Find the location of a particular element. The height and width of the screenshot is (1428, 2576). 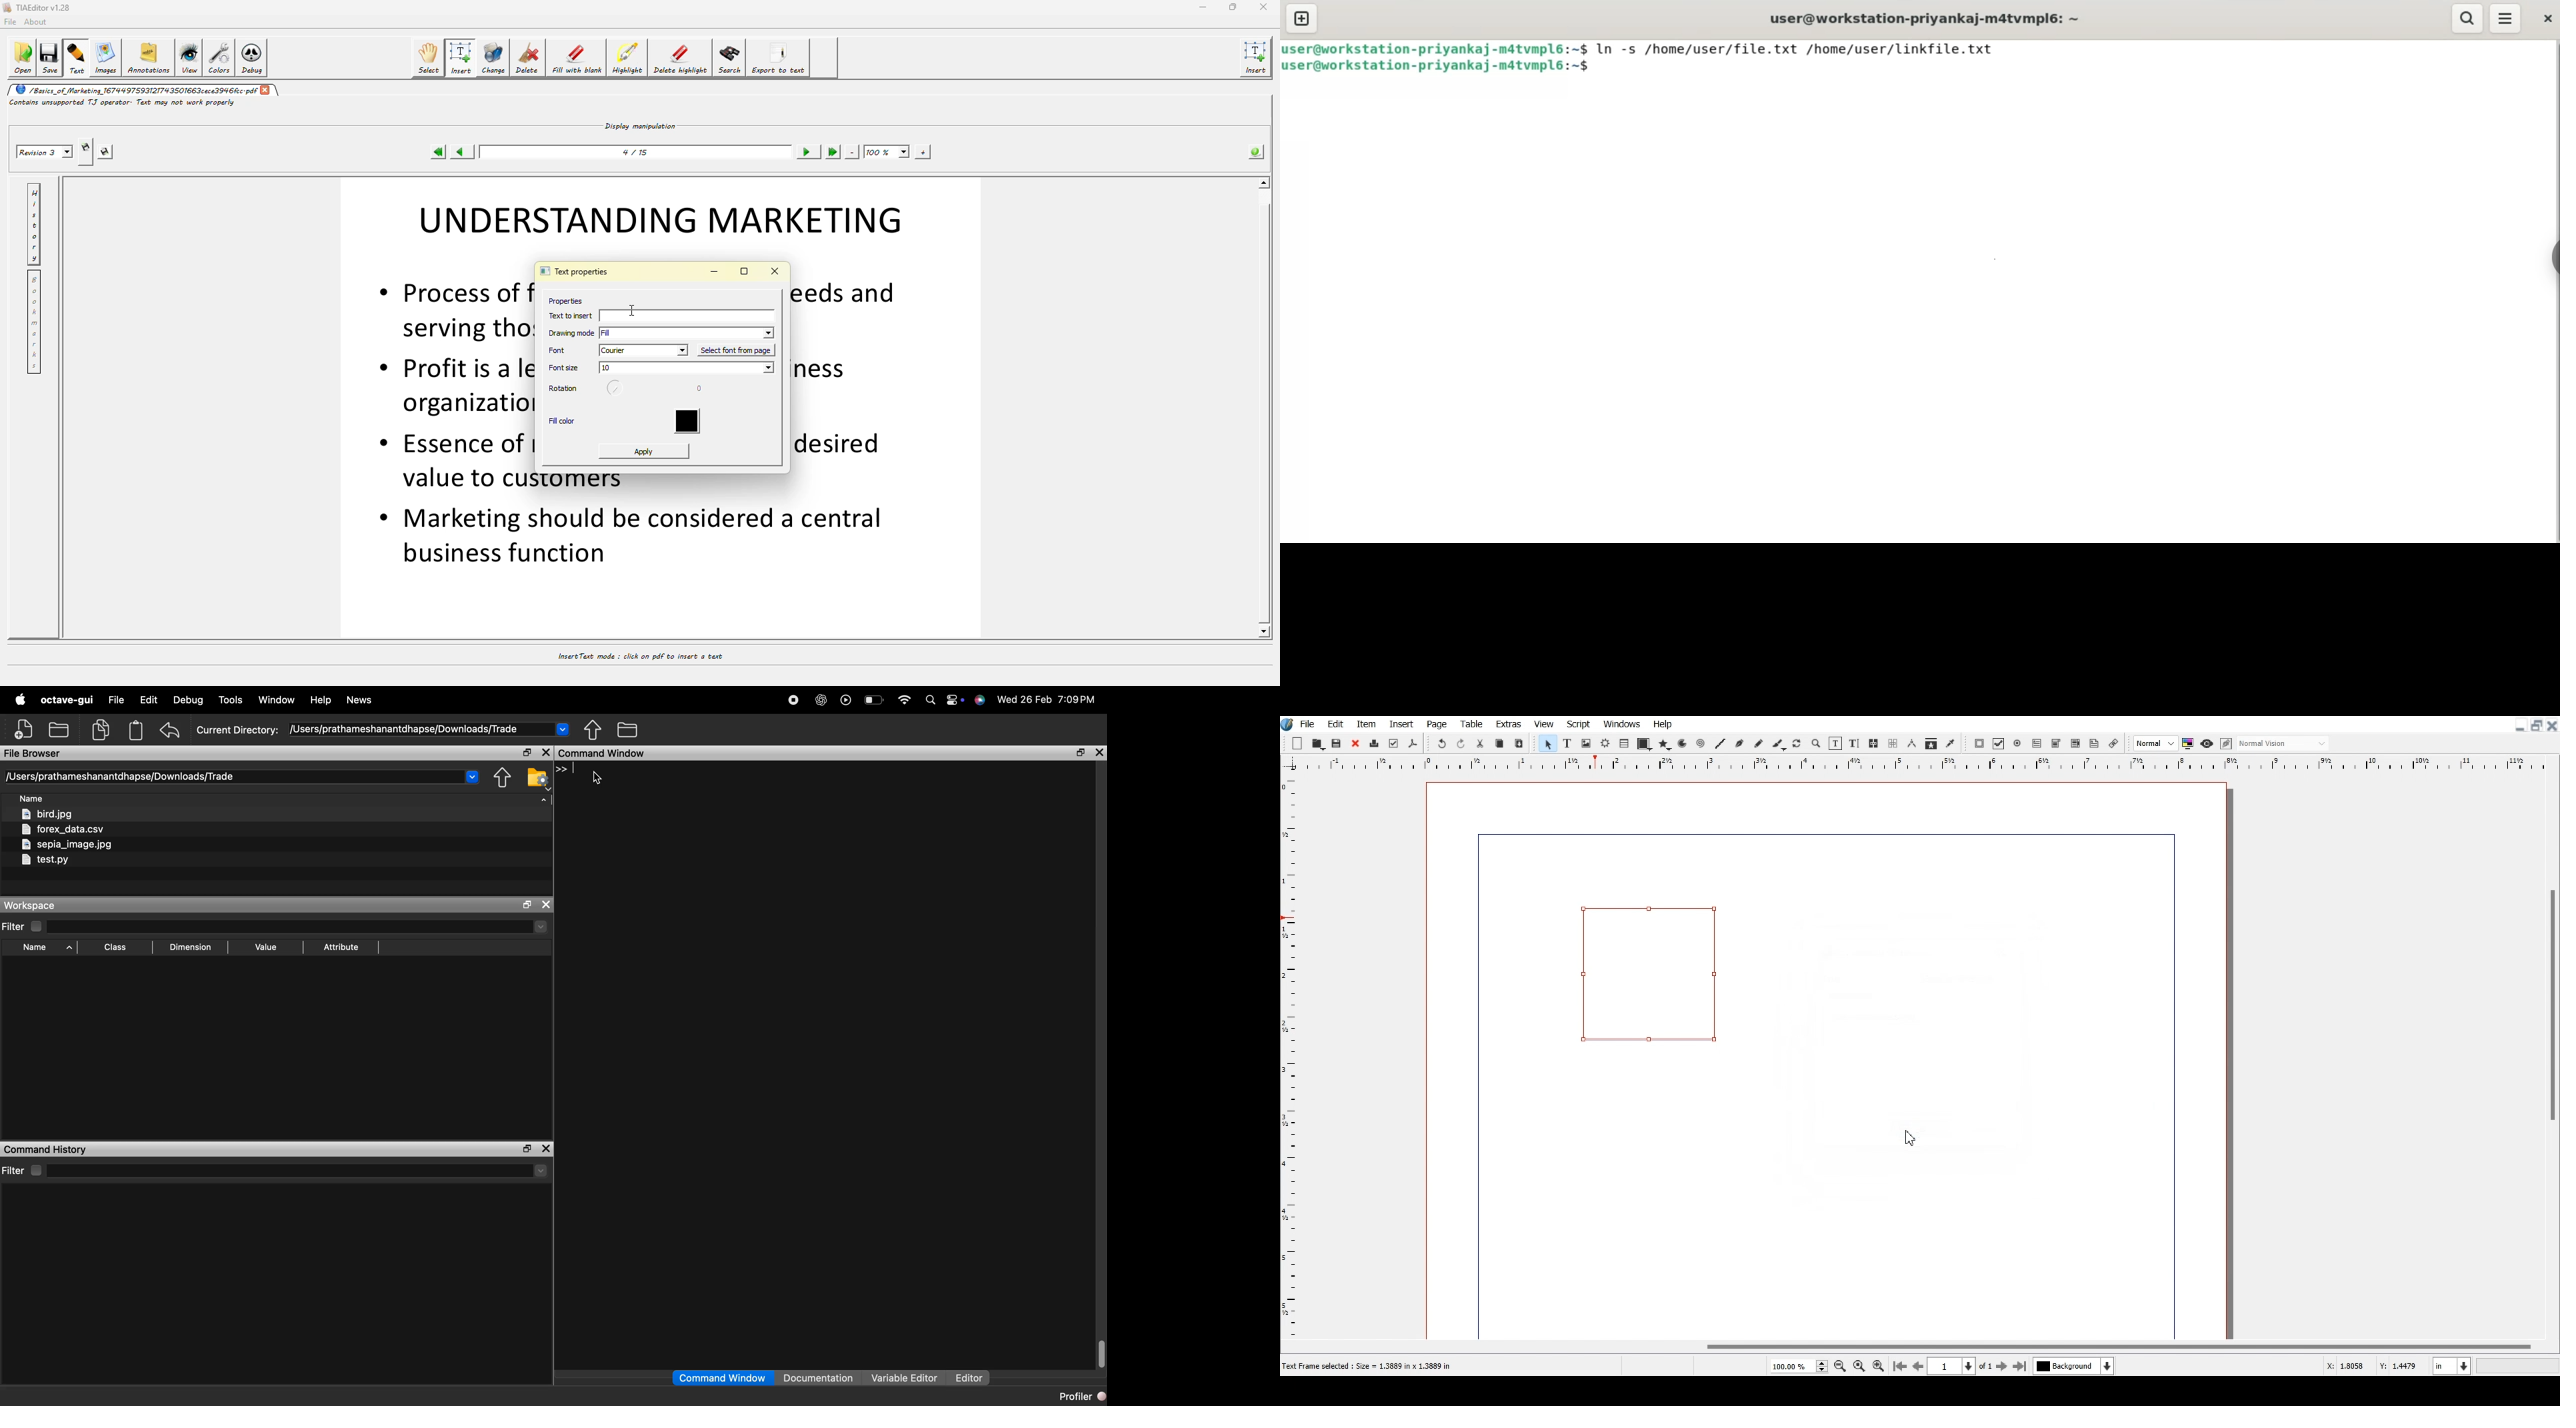

Windows is located at coordinates (1623, 723).